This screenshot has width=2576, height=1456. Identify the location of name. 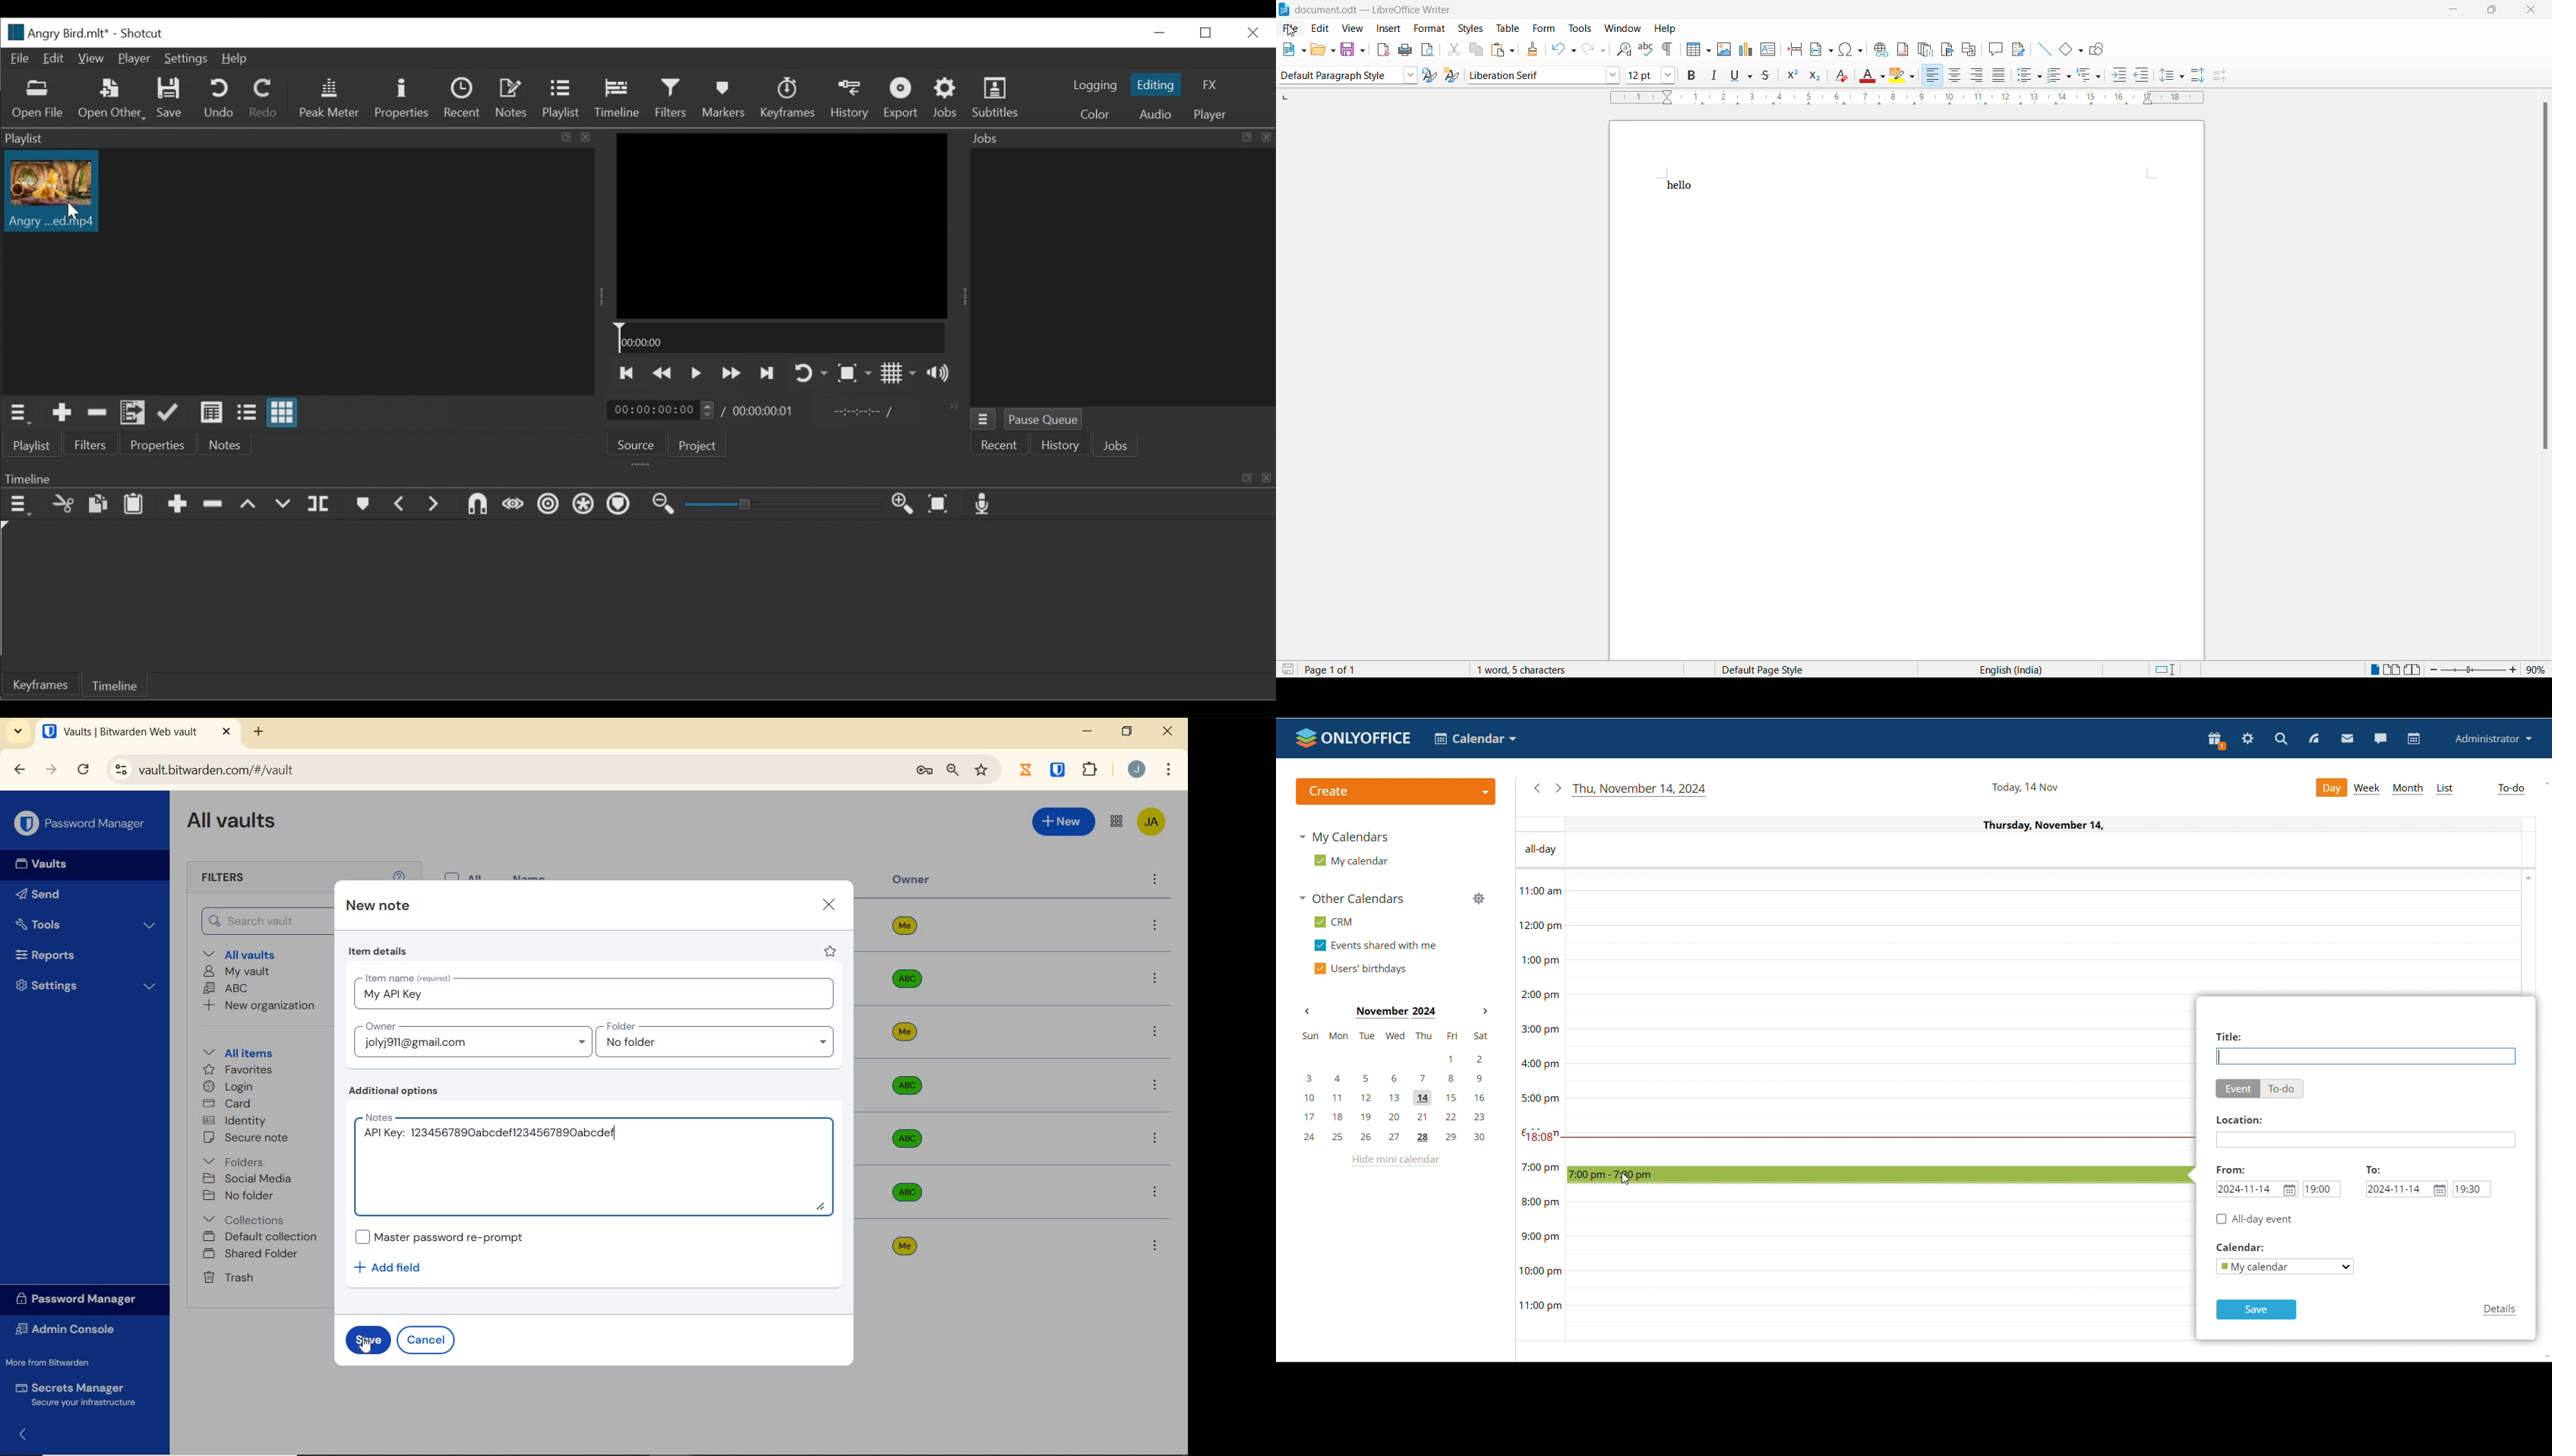
(531, 876).